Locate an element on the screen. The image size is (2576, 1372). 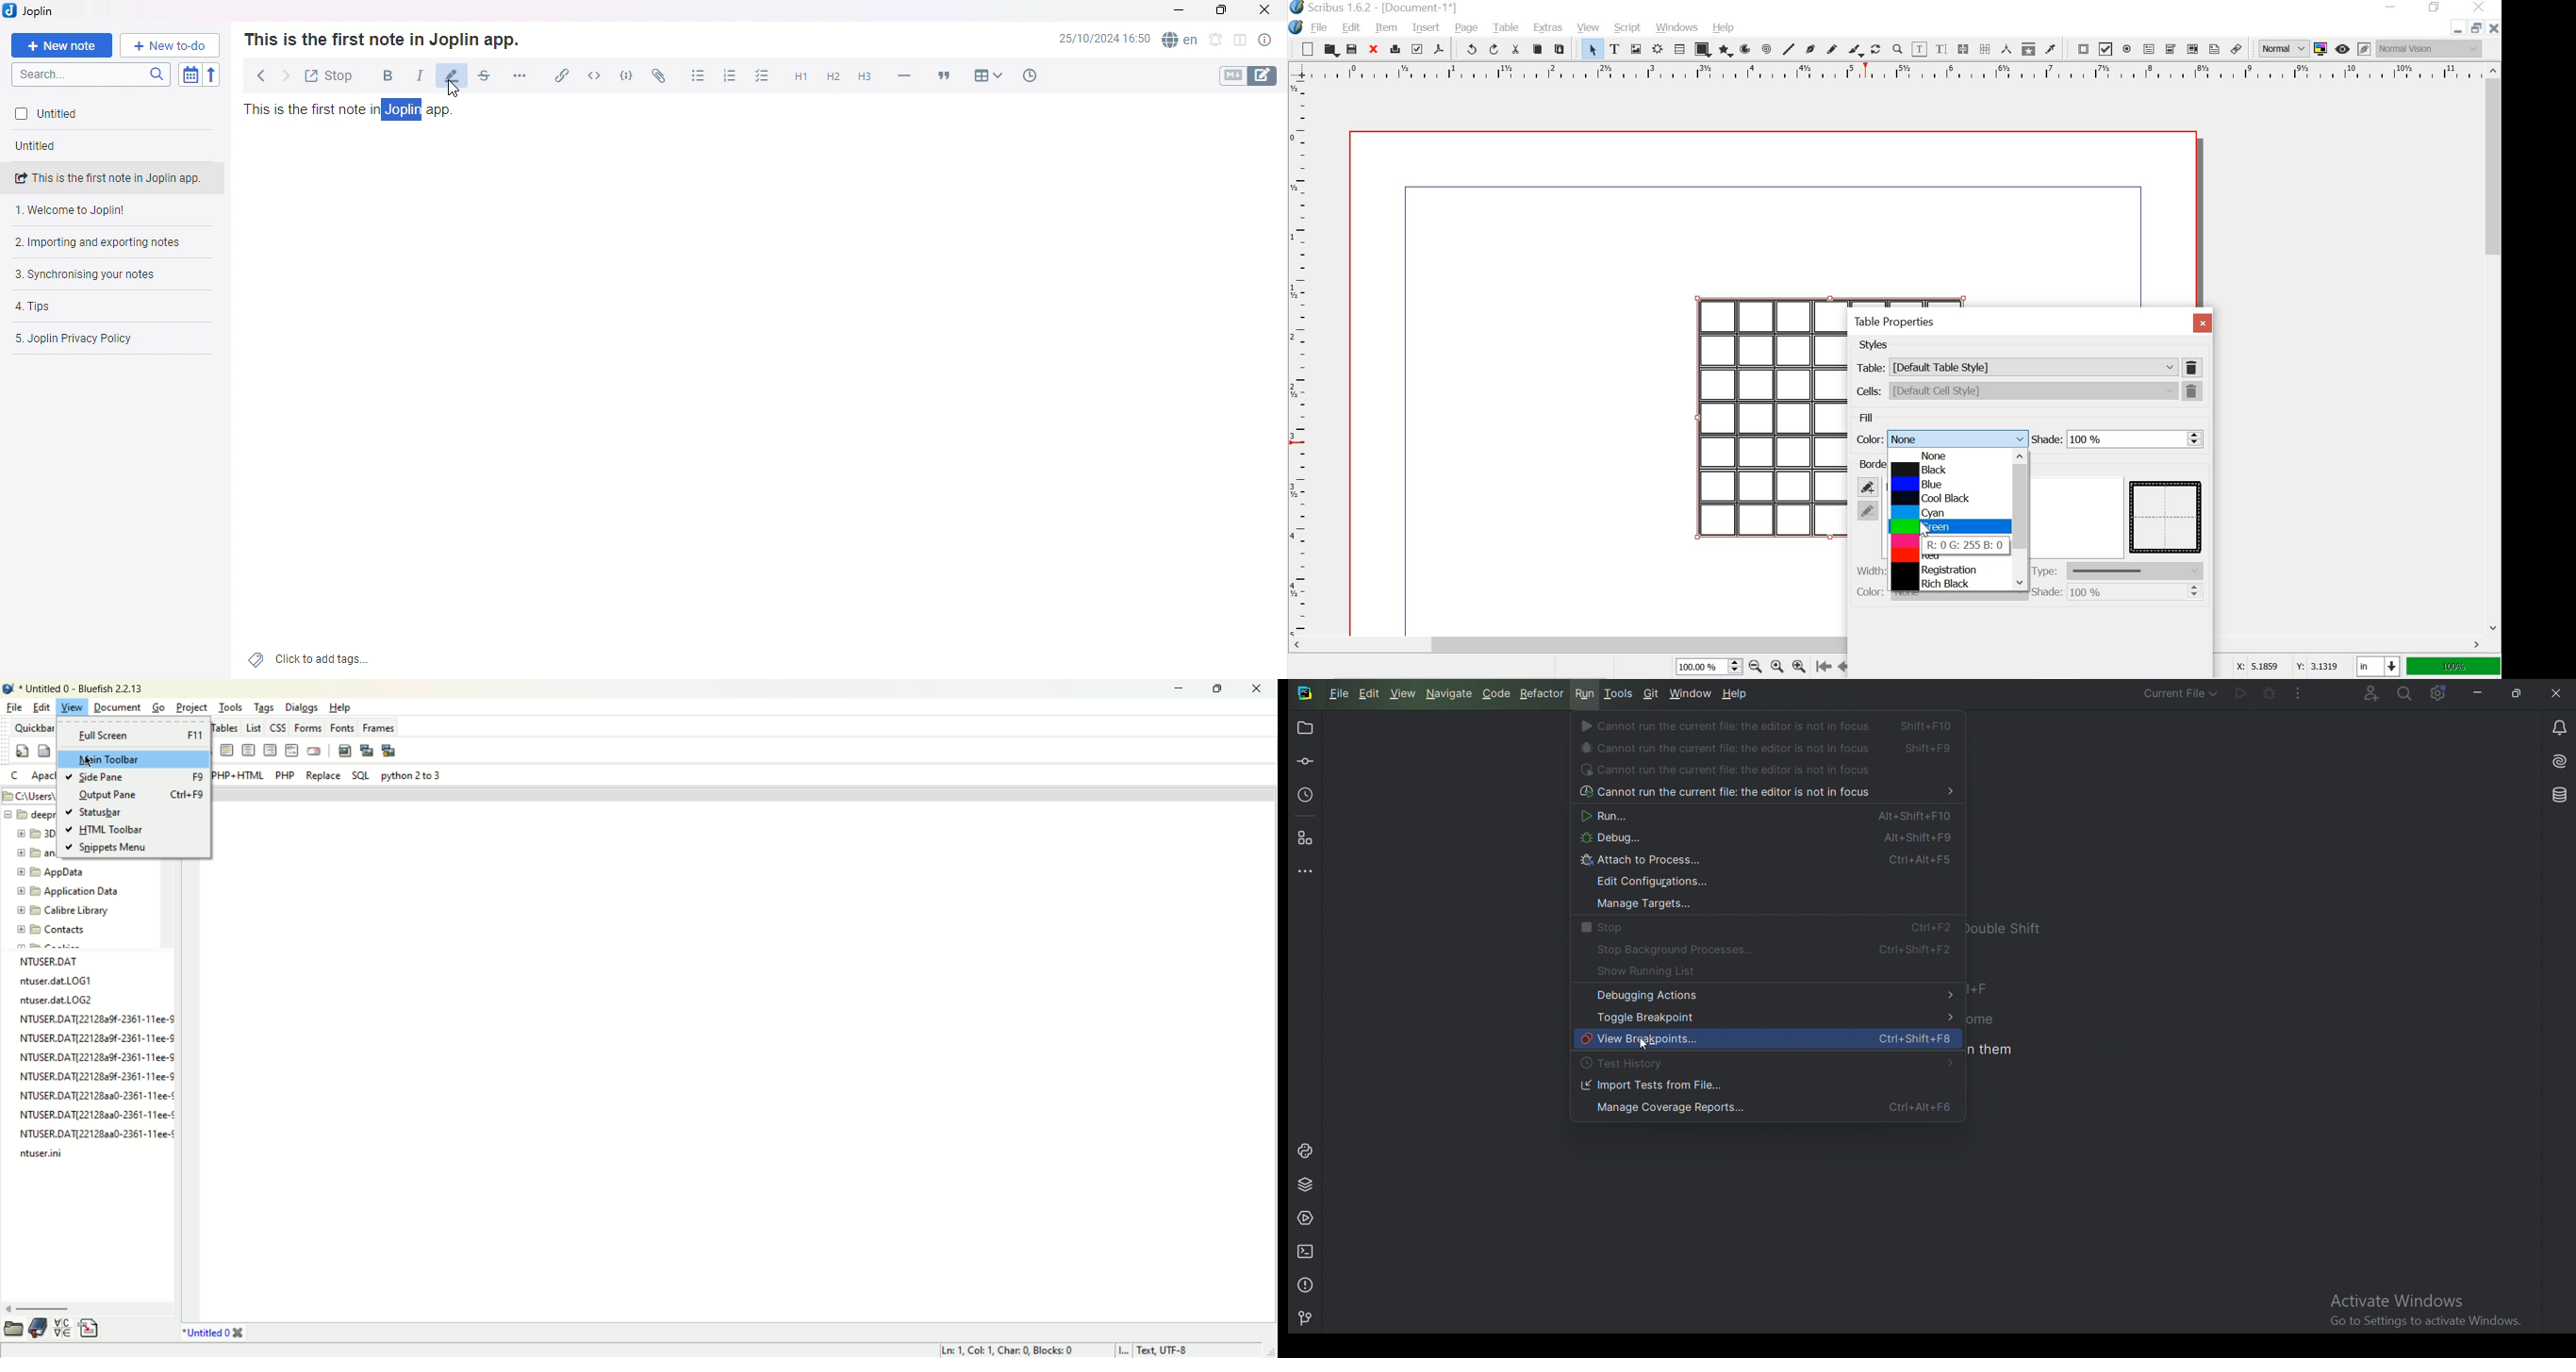
pdf list box is located at coordinates (2192, 49).